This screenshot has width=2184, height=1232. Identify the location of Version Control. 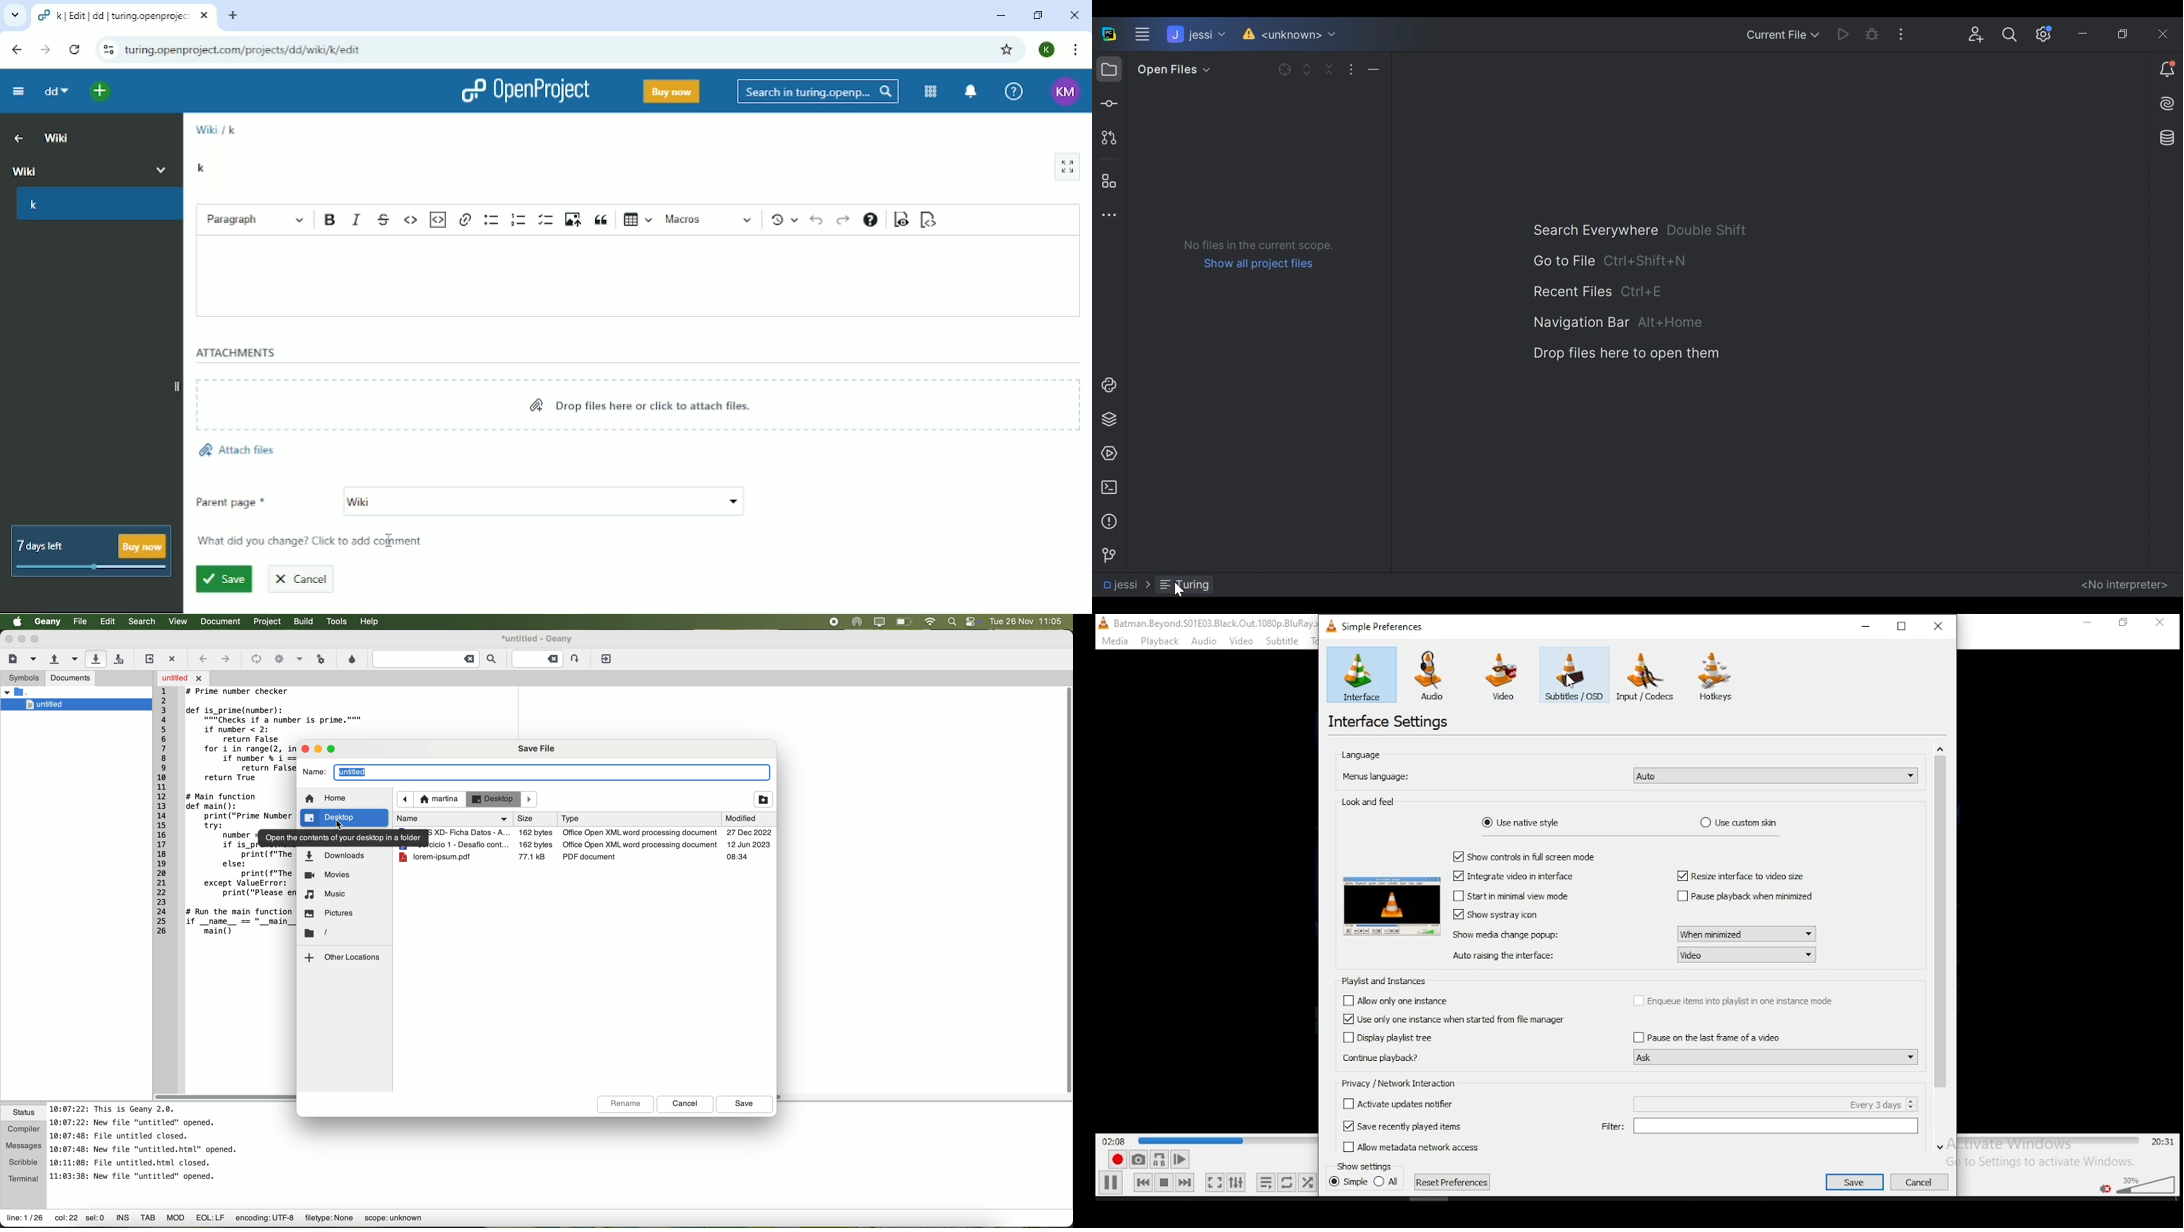
(1286, 35).